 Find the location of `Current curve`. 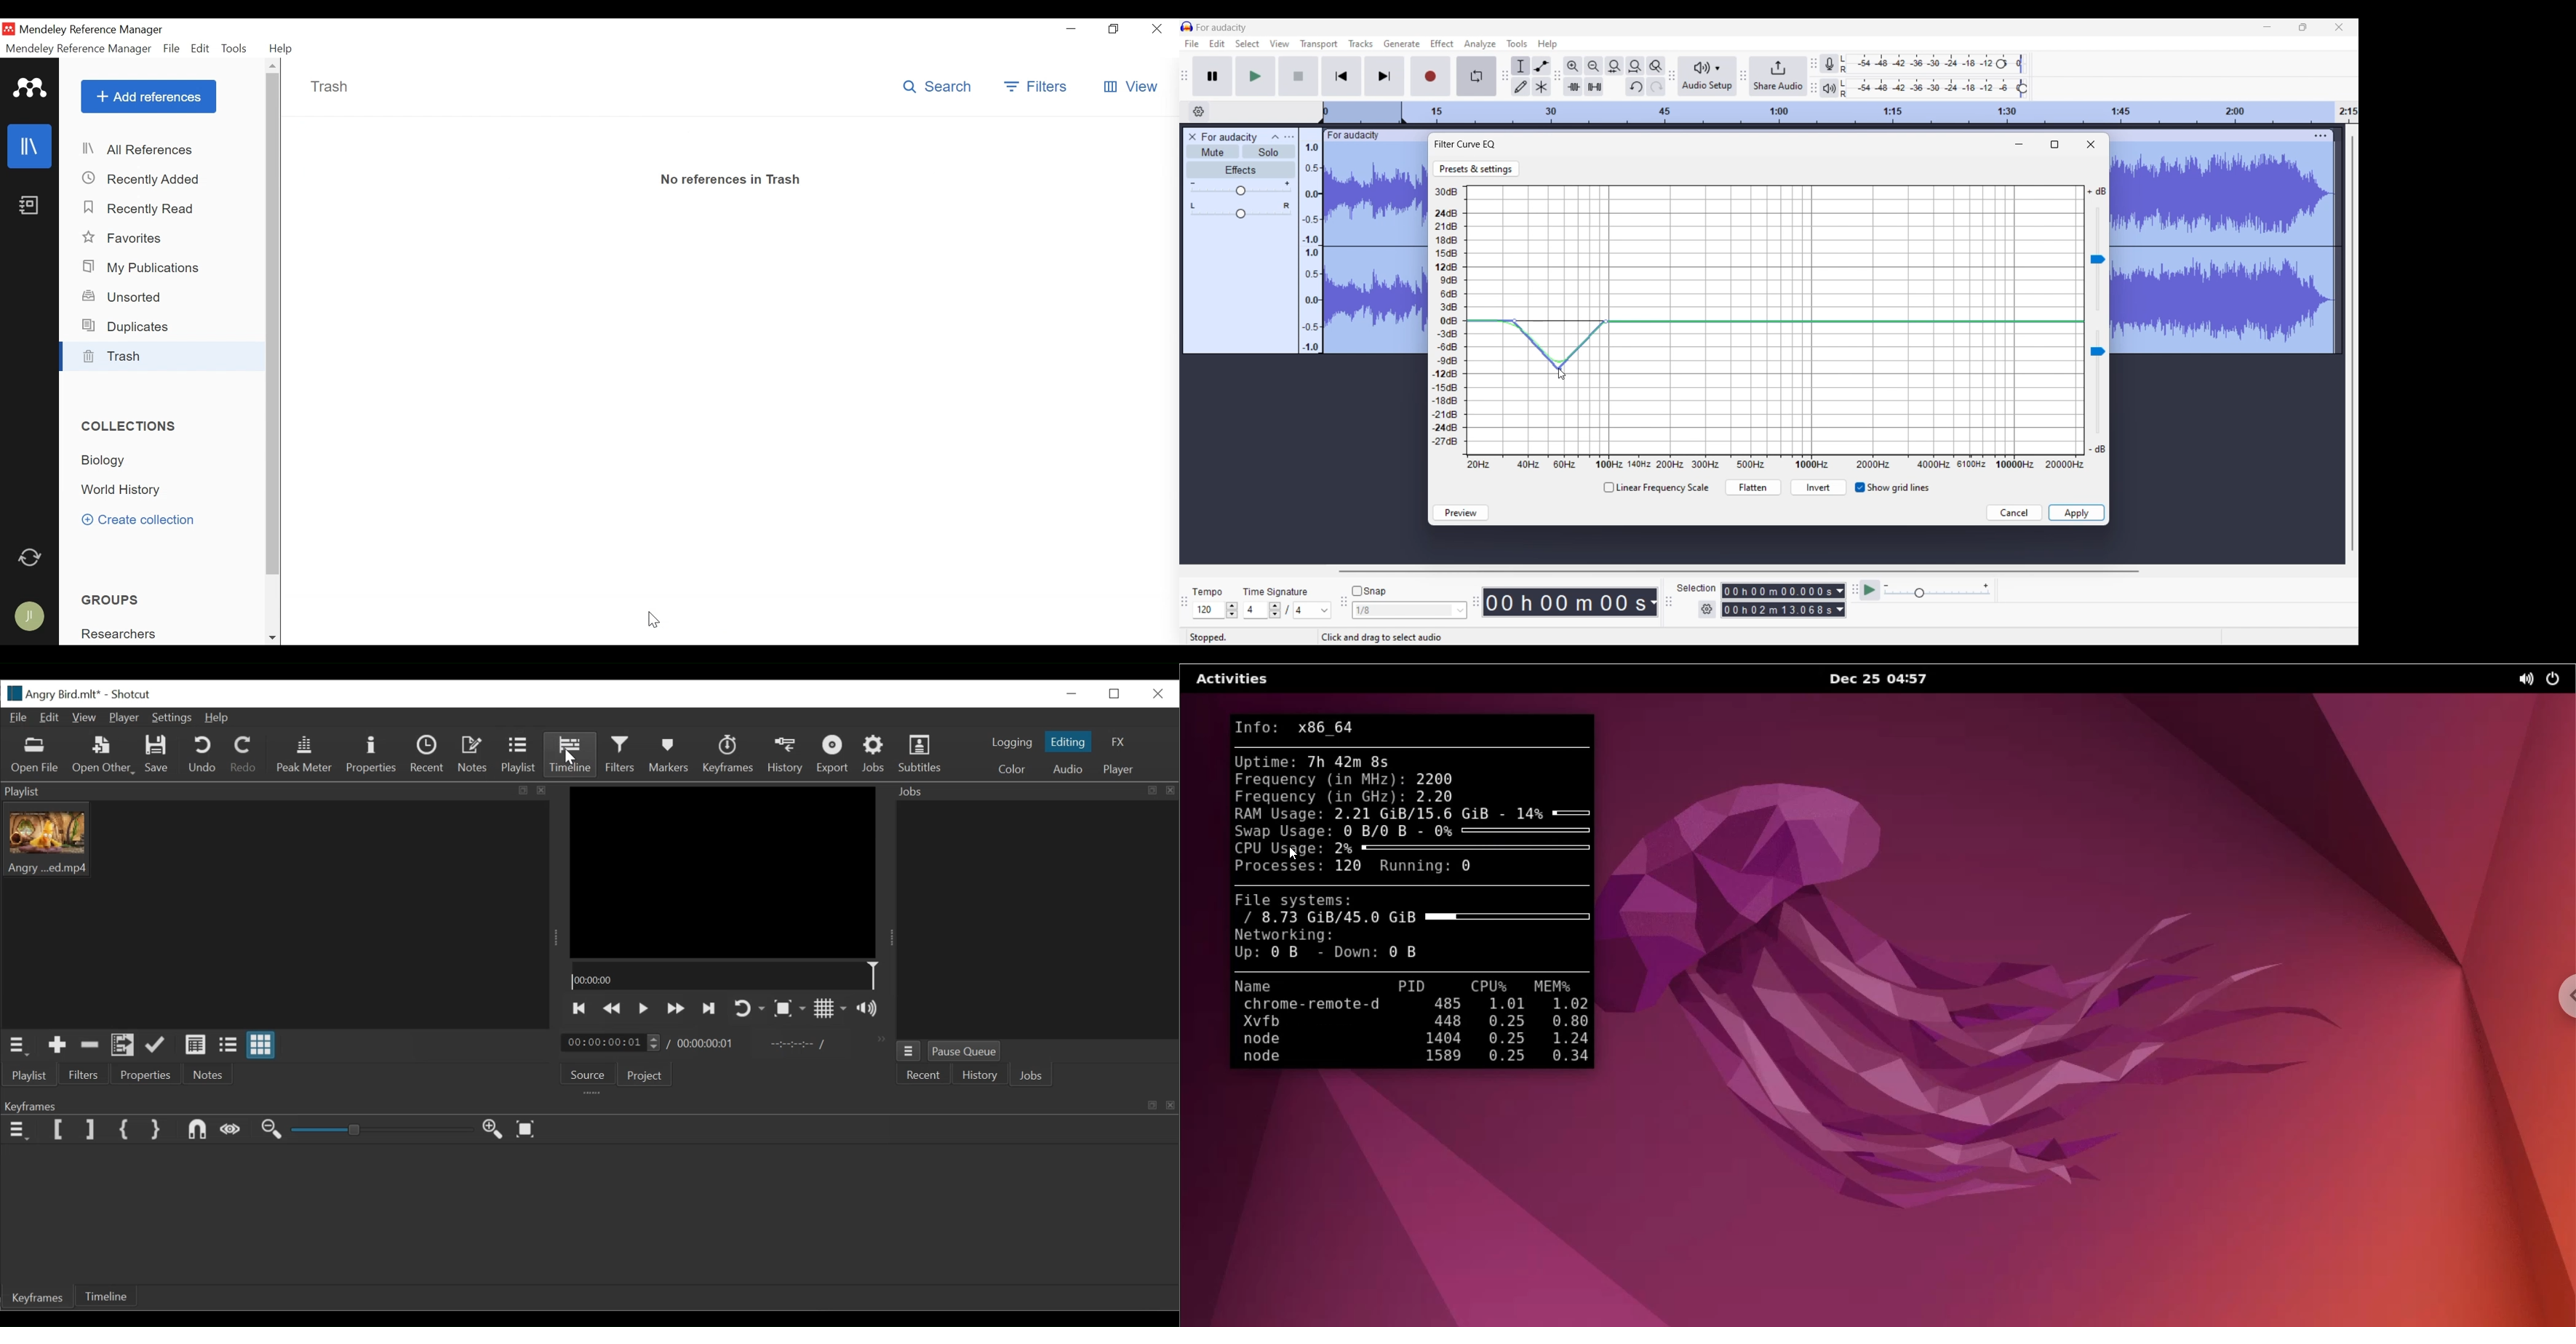

Current curve is located at coordinates (1775, 323).